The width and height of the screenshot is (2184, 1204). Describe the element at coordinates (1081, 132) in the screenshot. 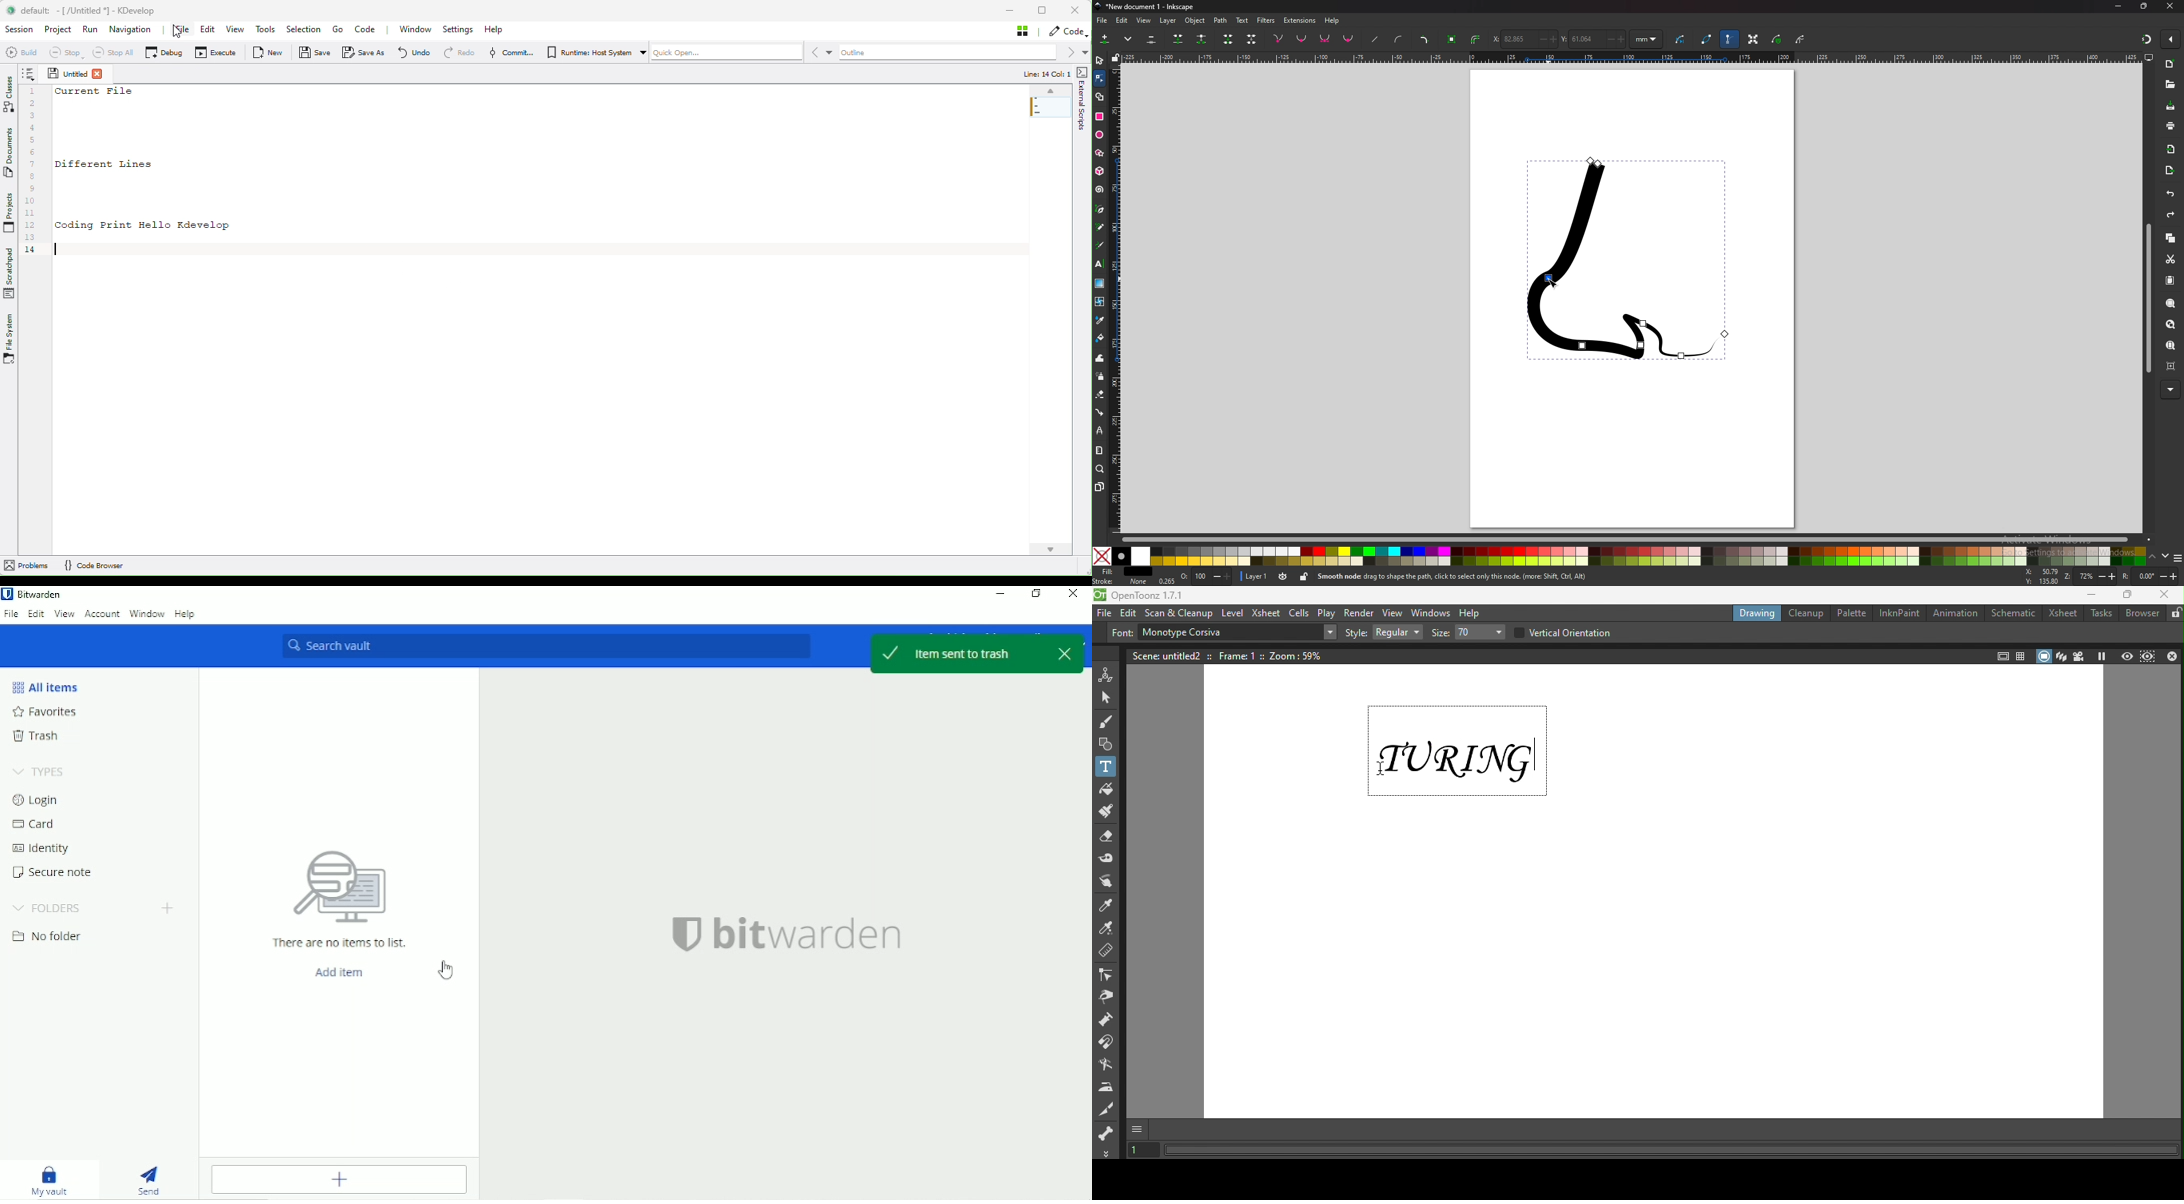

I see `external scripts` at that location.